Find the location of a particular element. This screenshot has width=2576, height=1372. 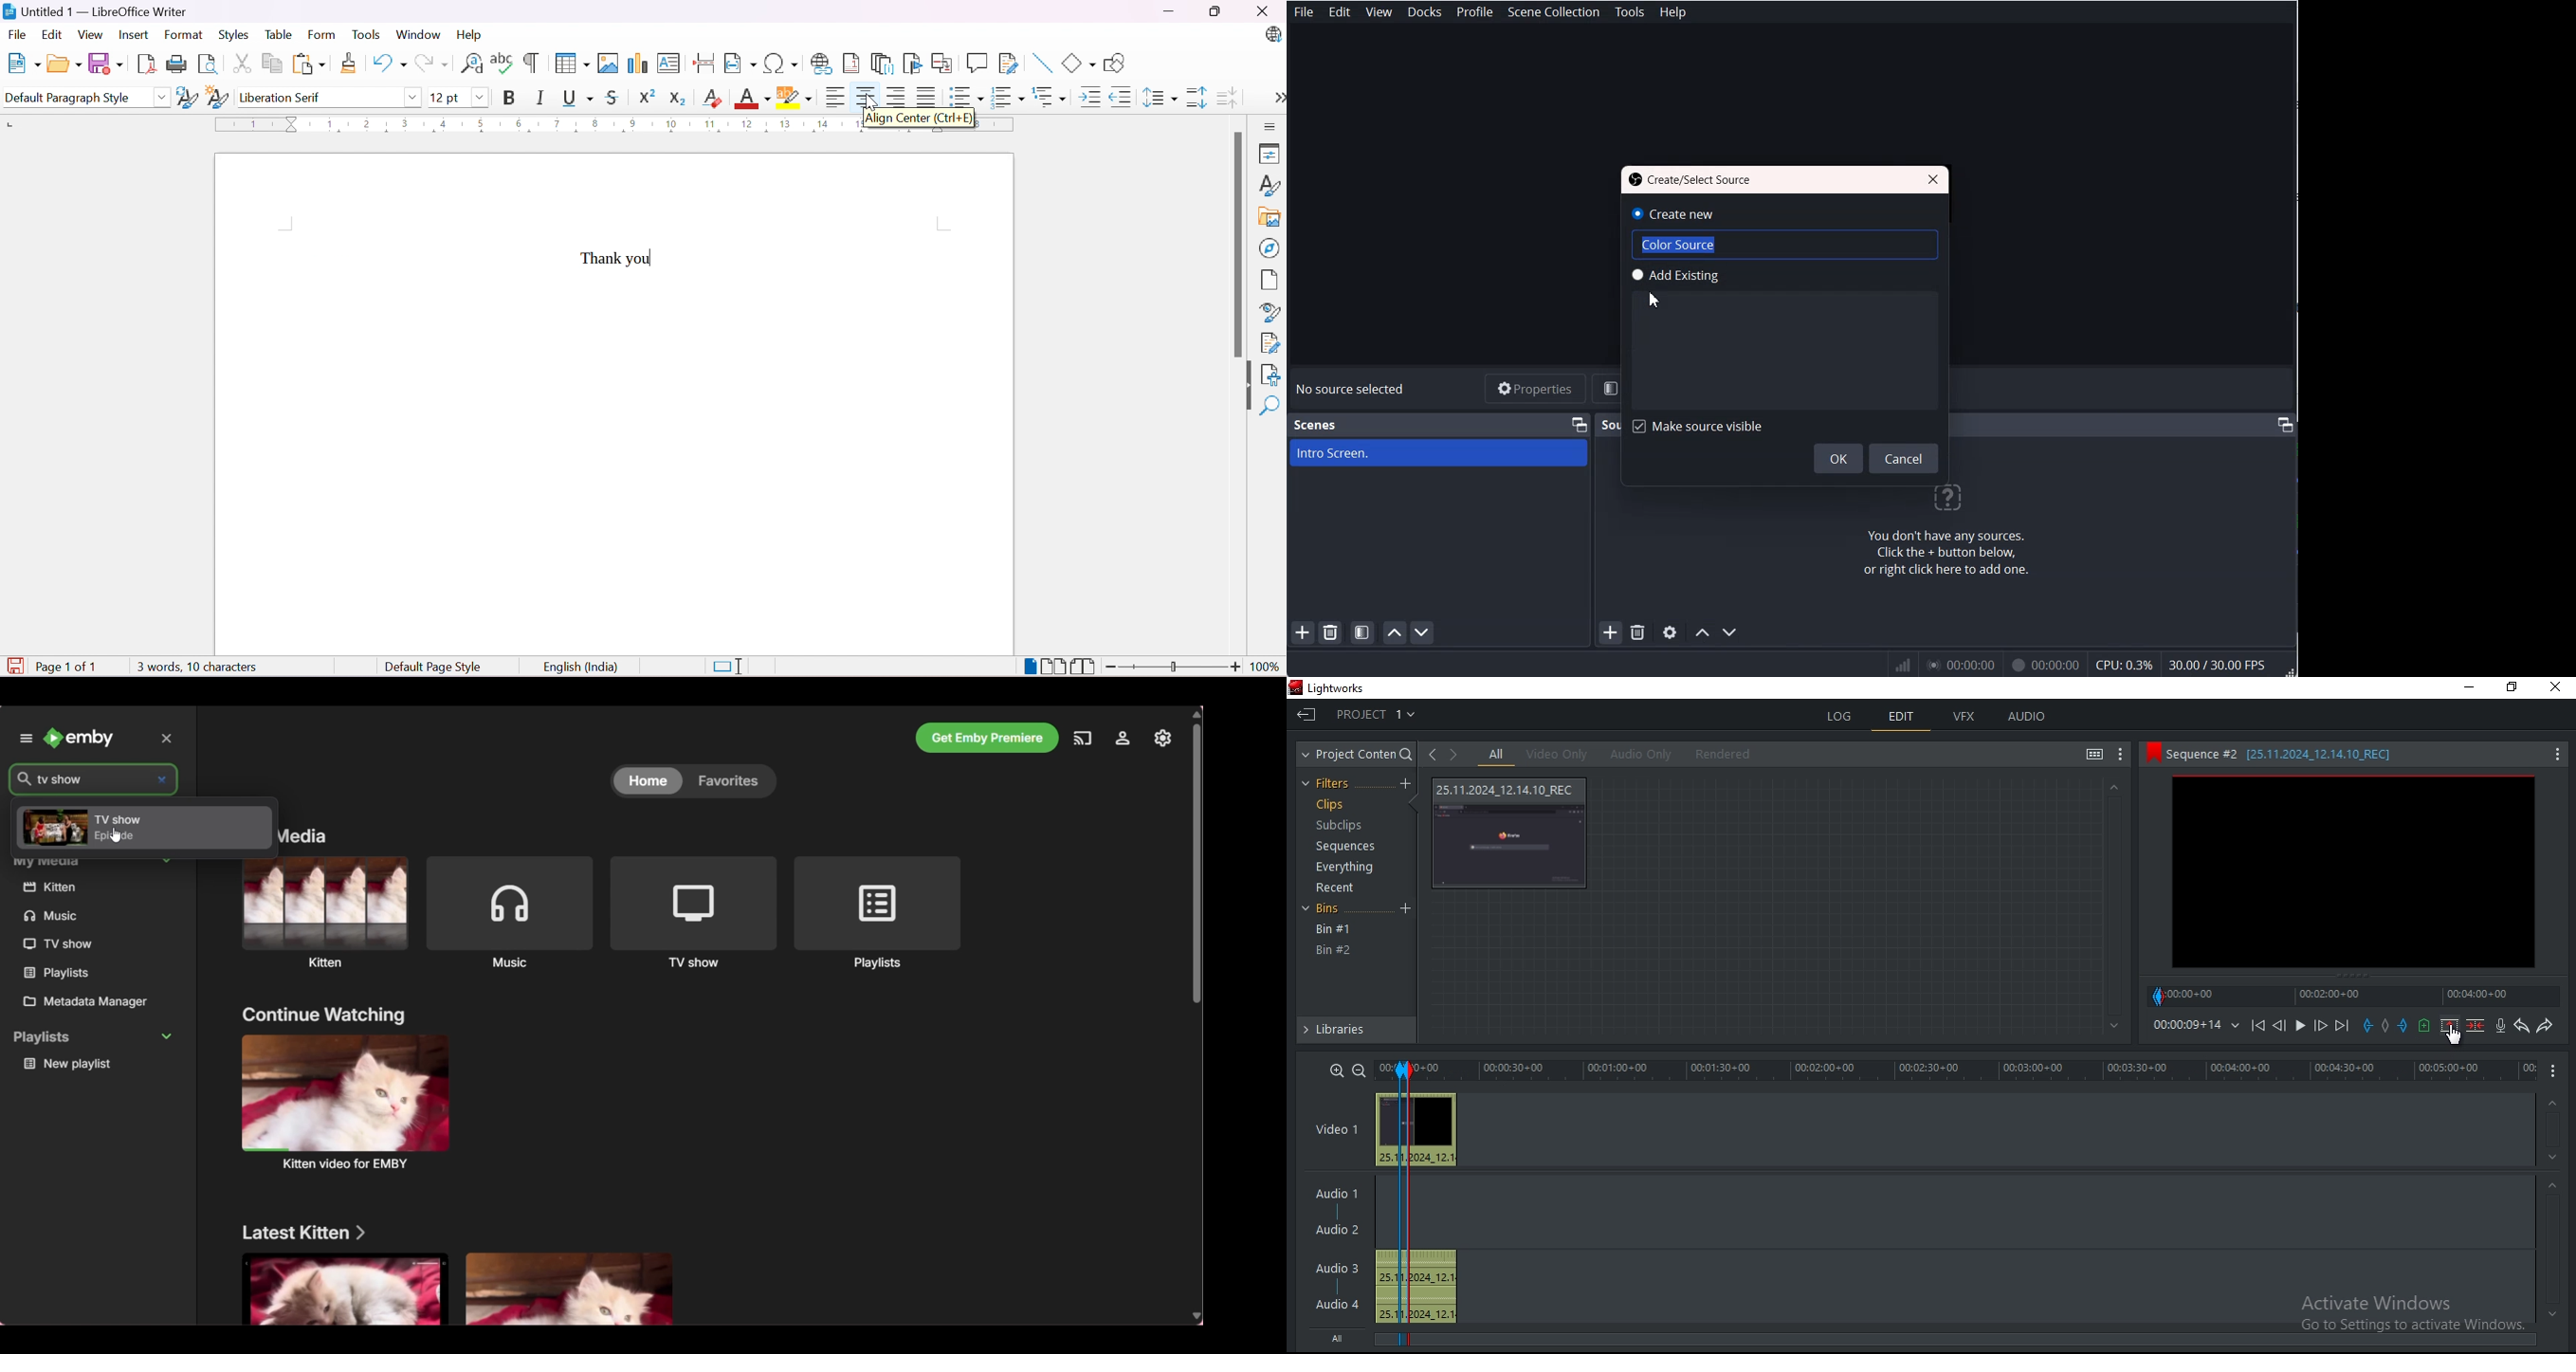

Maximize is located at coordinates (1579, 423).